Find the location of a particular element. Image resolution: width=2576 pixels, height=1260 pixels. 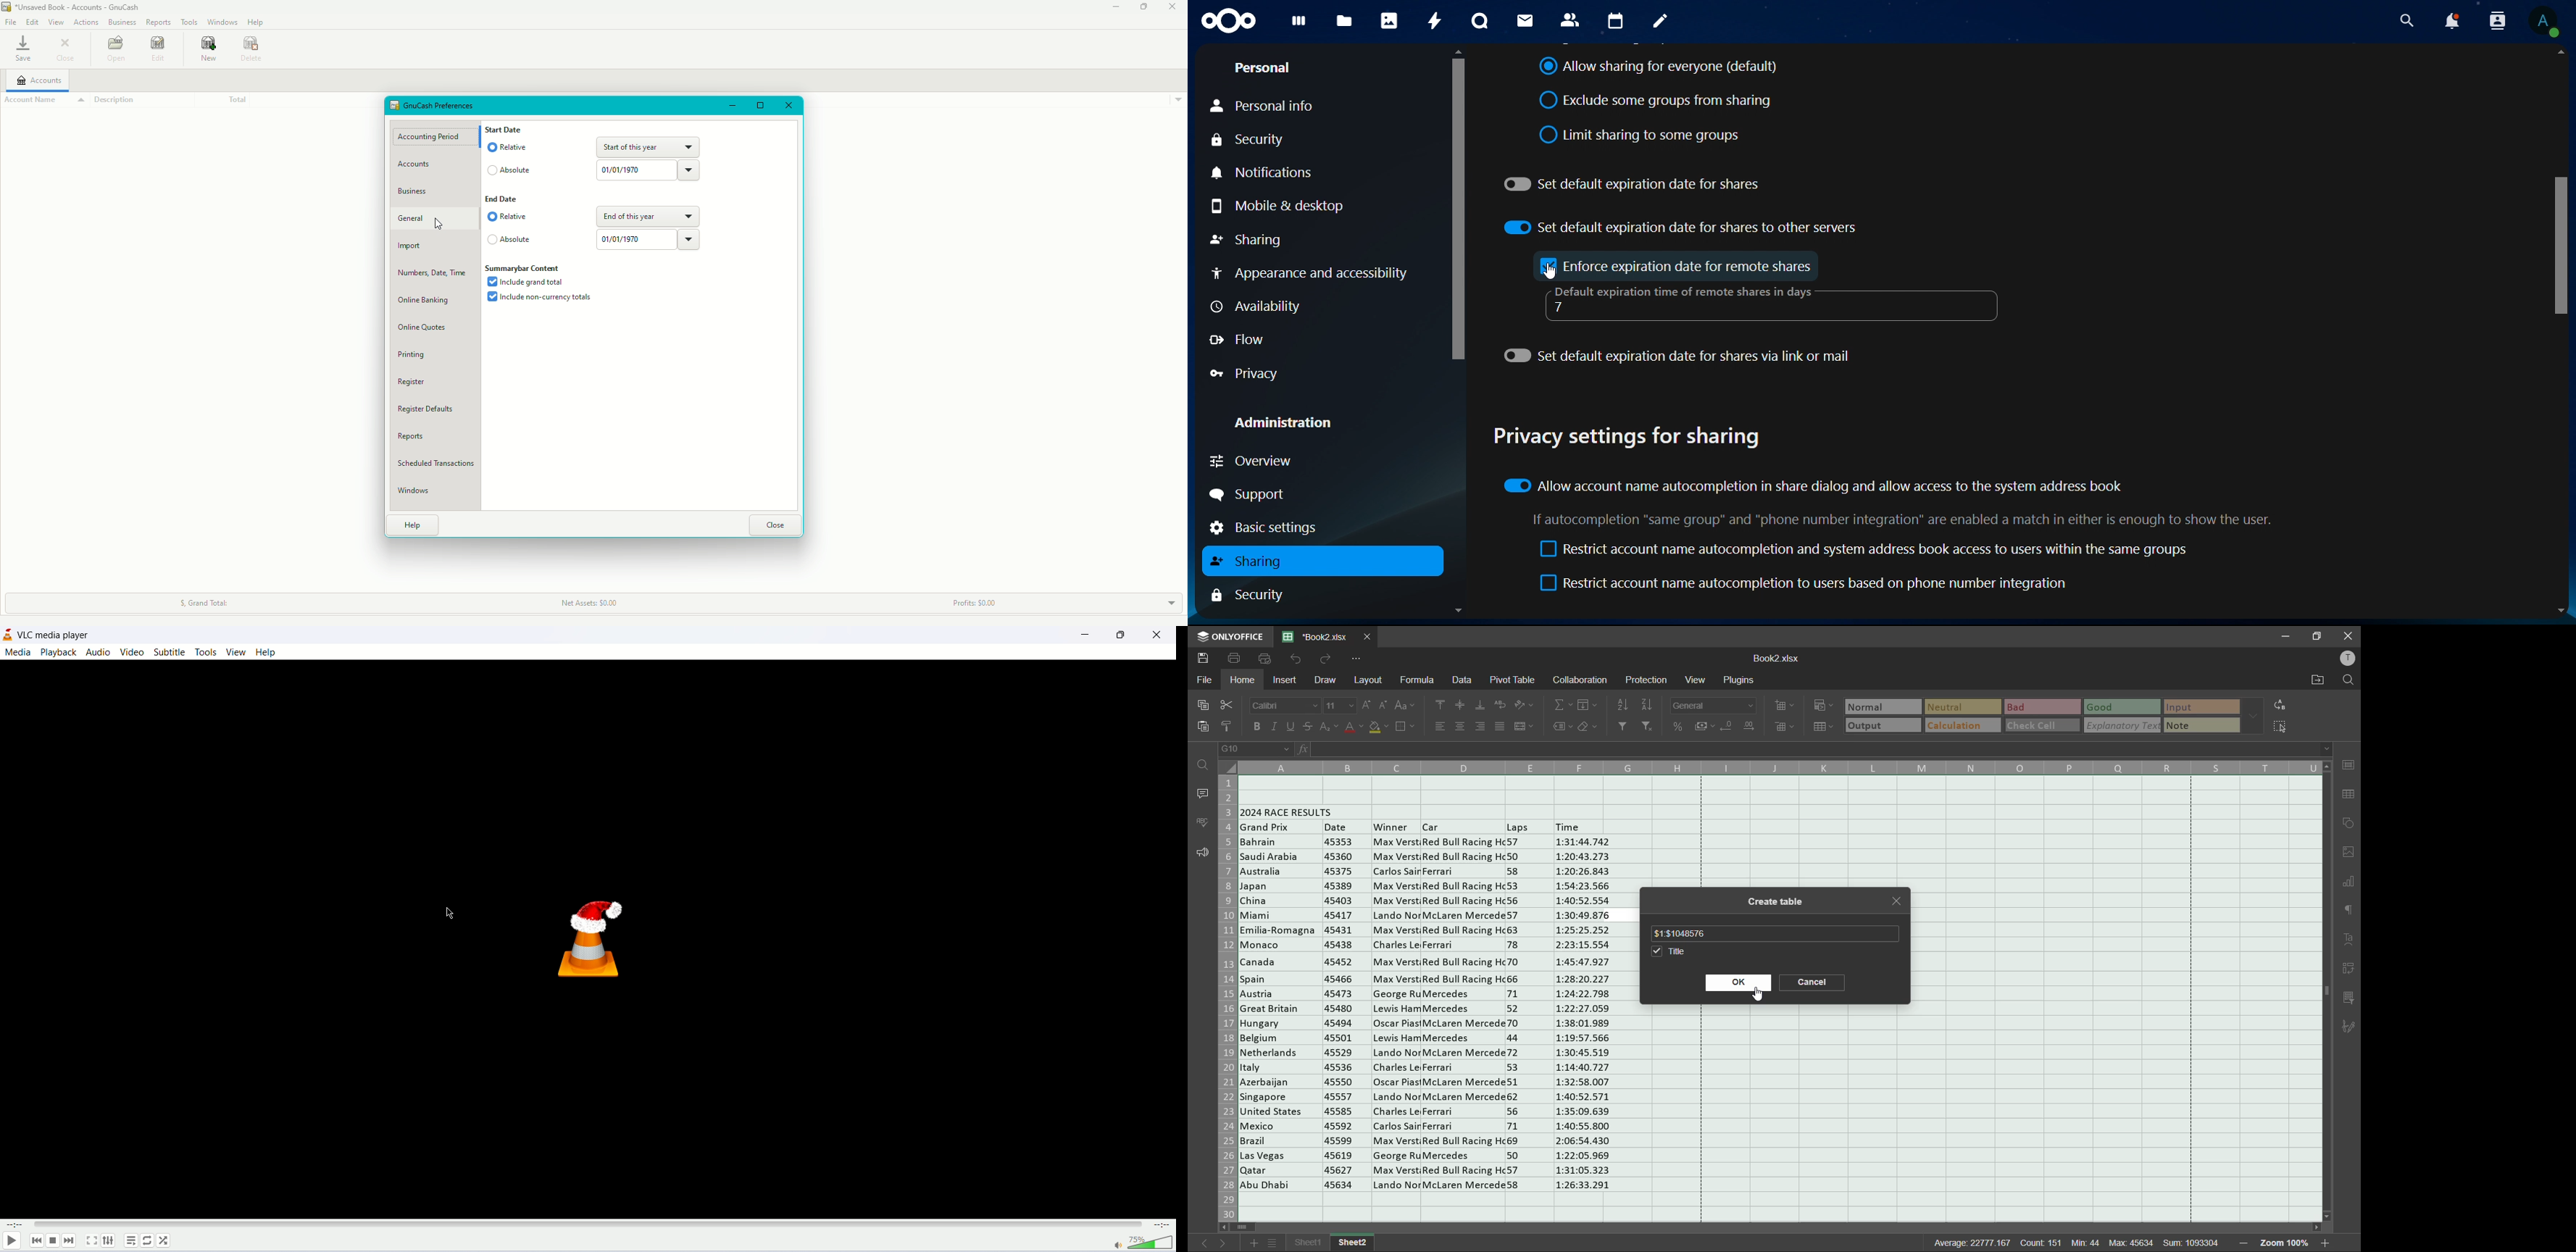

filename is located at coordinates (1774, 658).